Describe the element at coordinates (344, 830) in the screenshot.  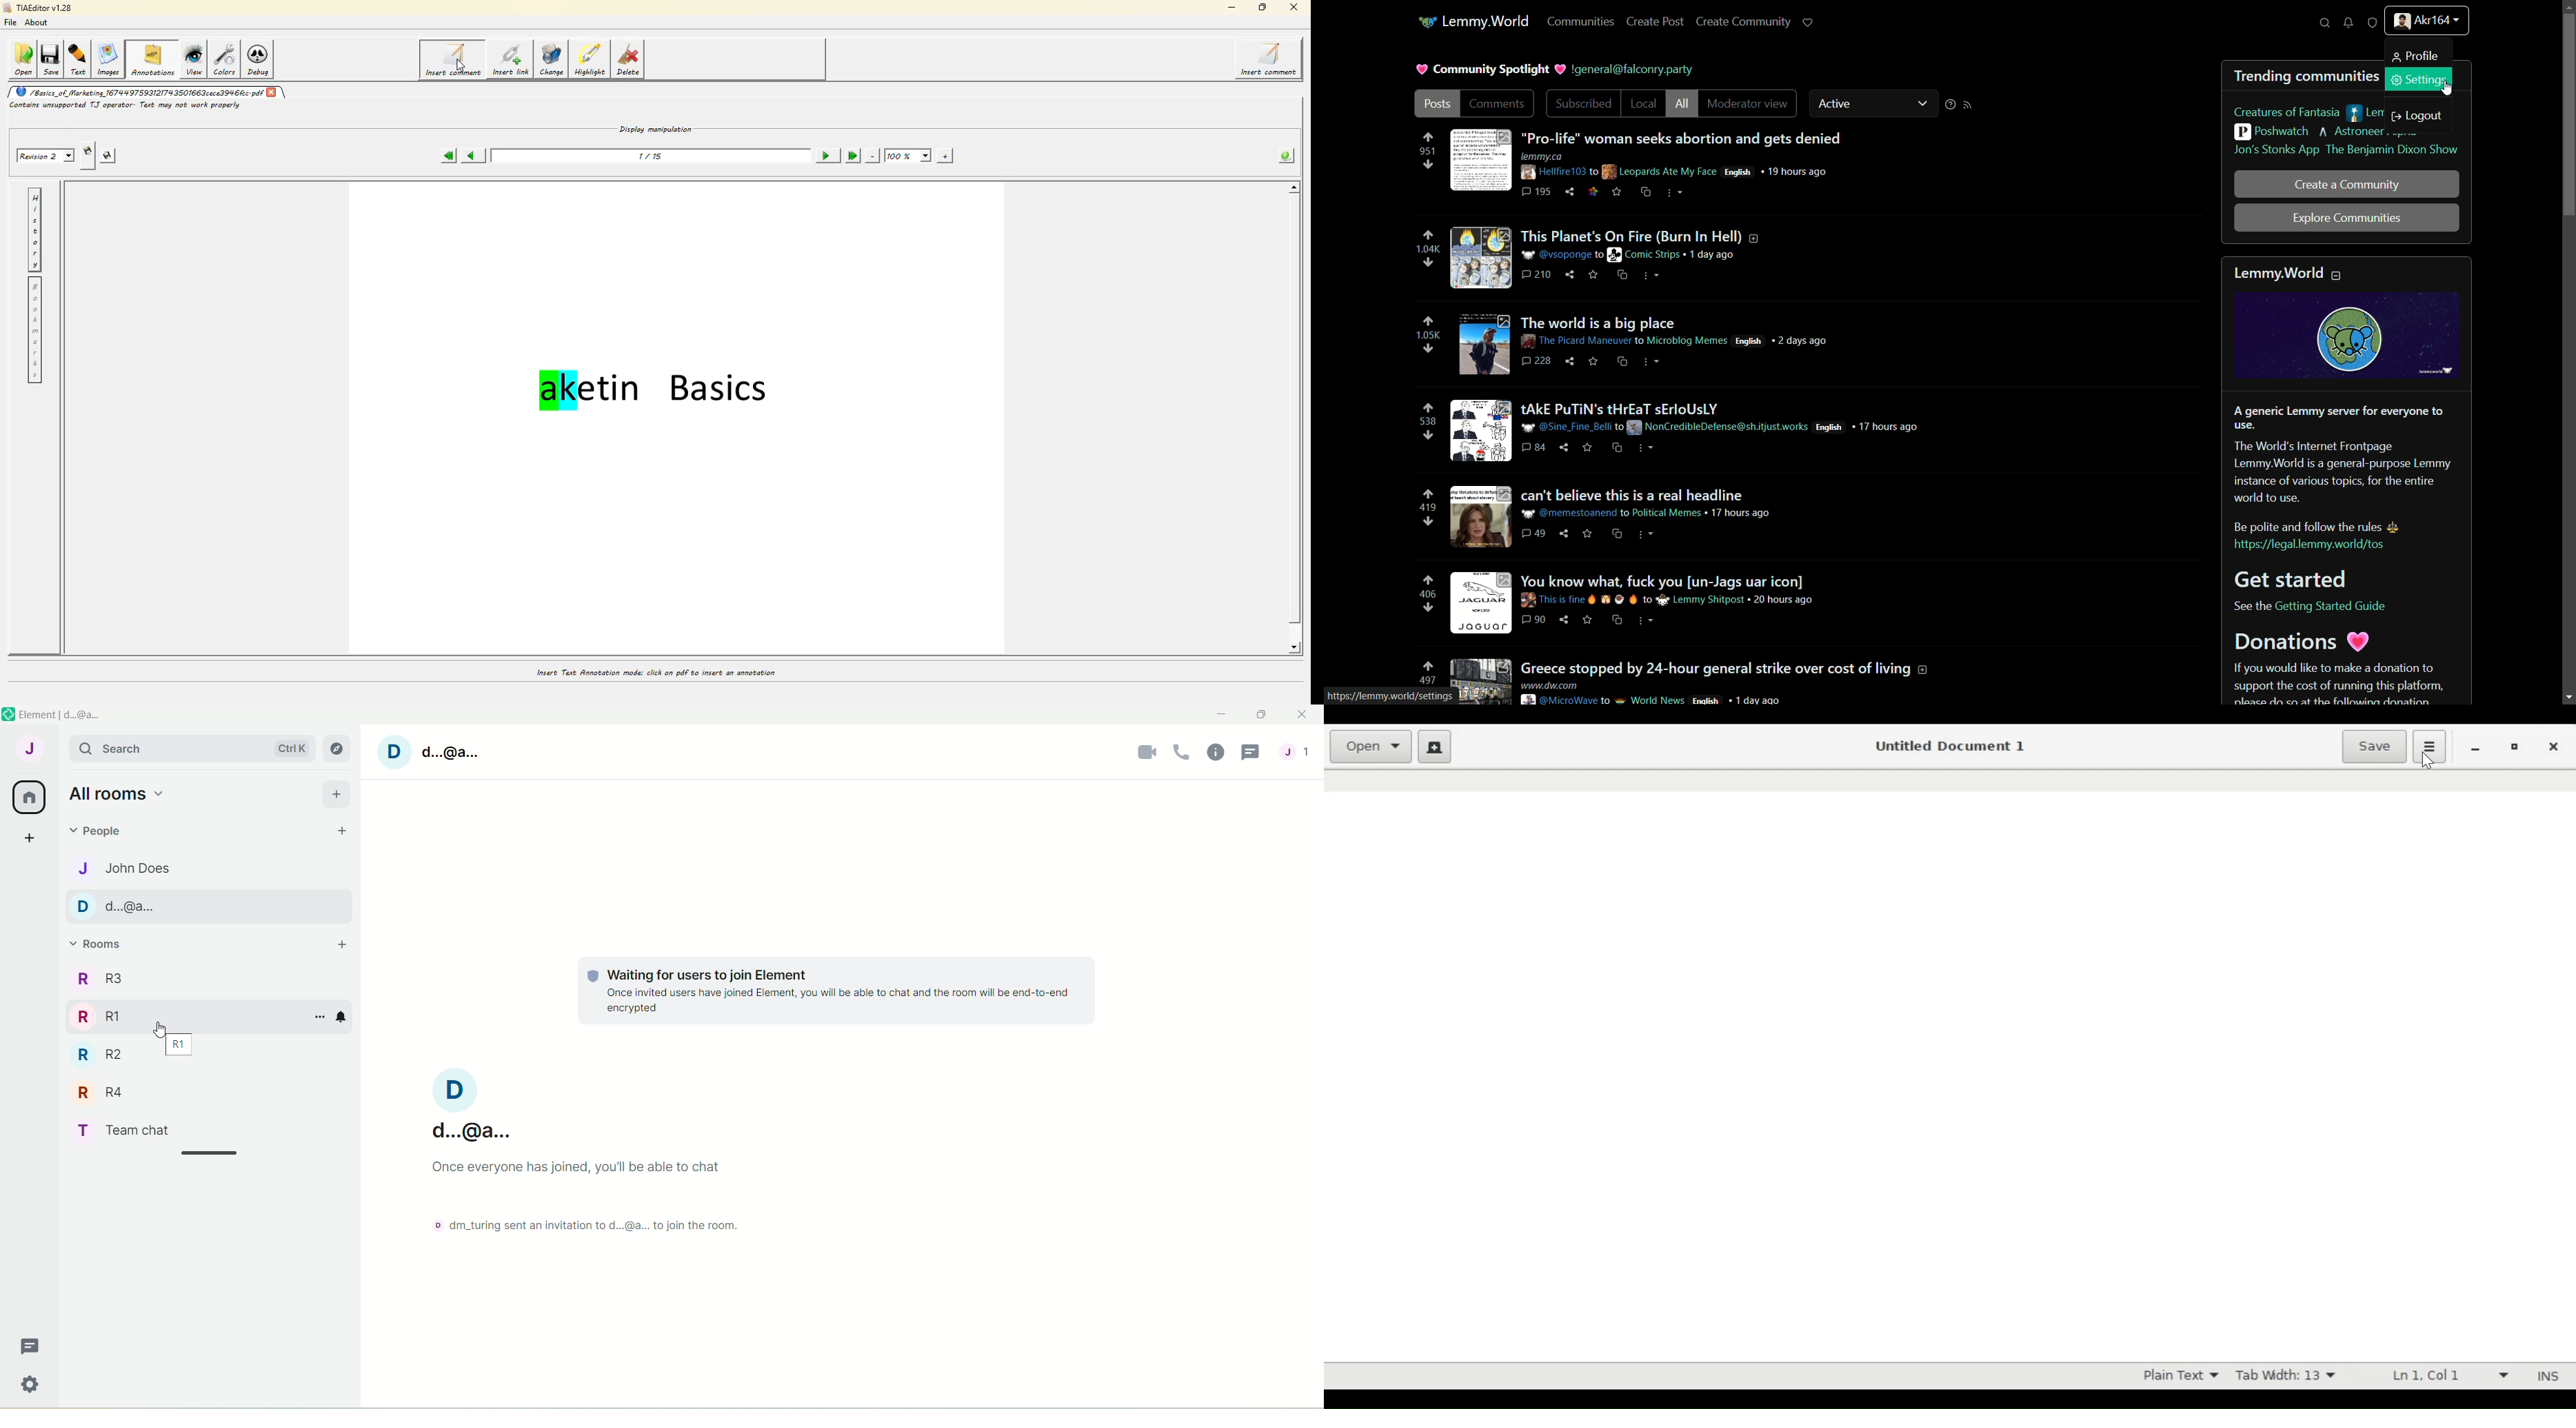
I see `start chat` at that location.